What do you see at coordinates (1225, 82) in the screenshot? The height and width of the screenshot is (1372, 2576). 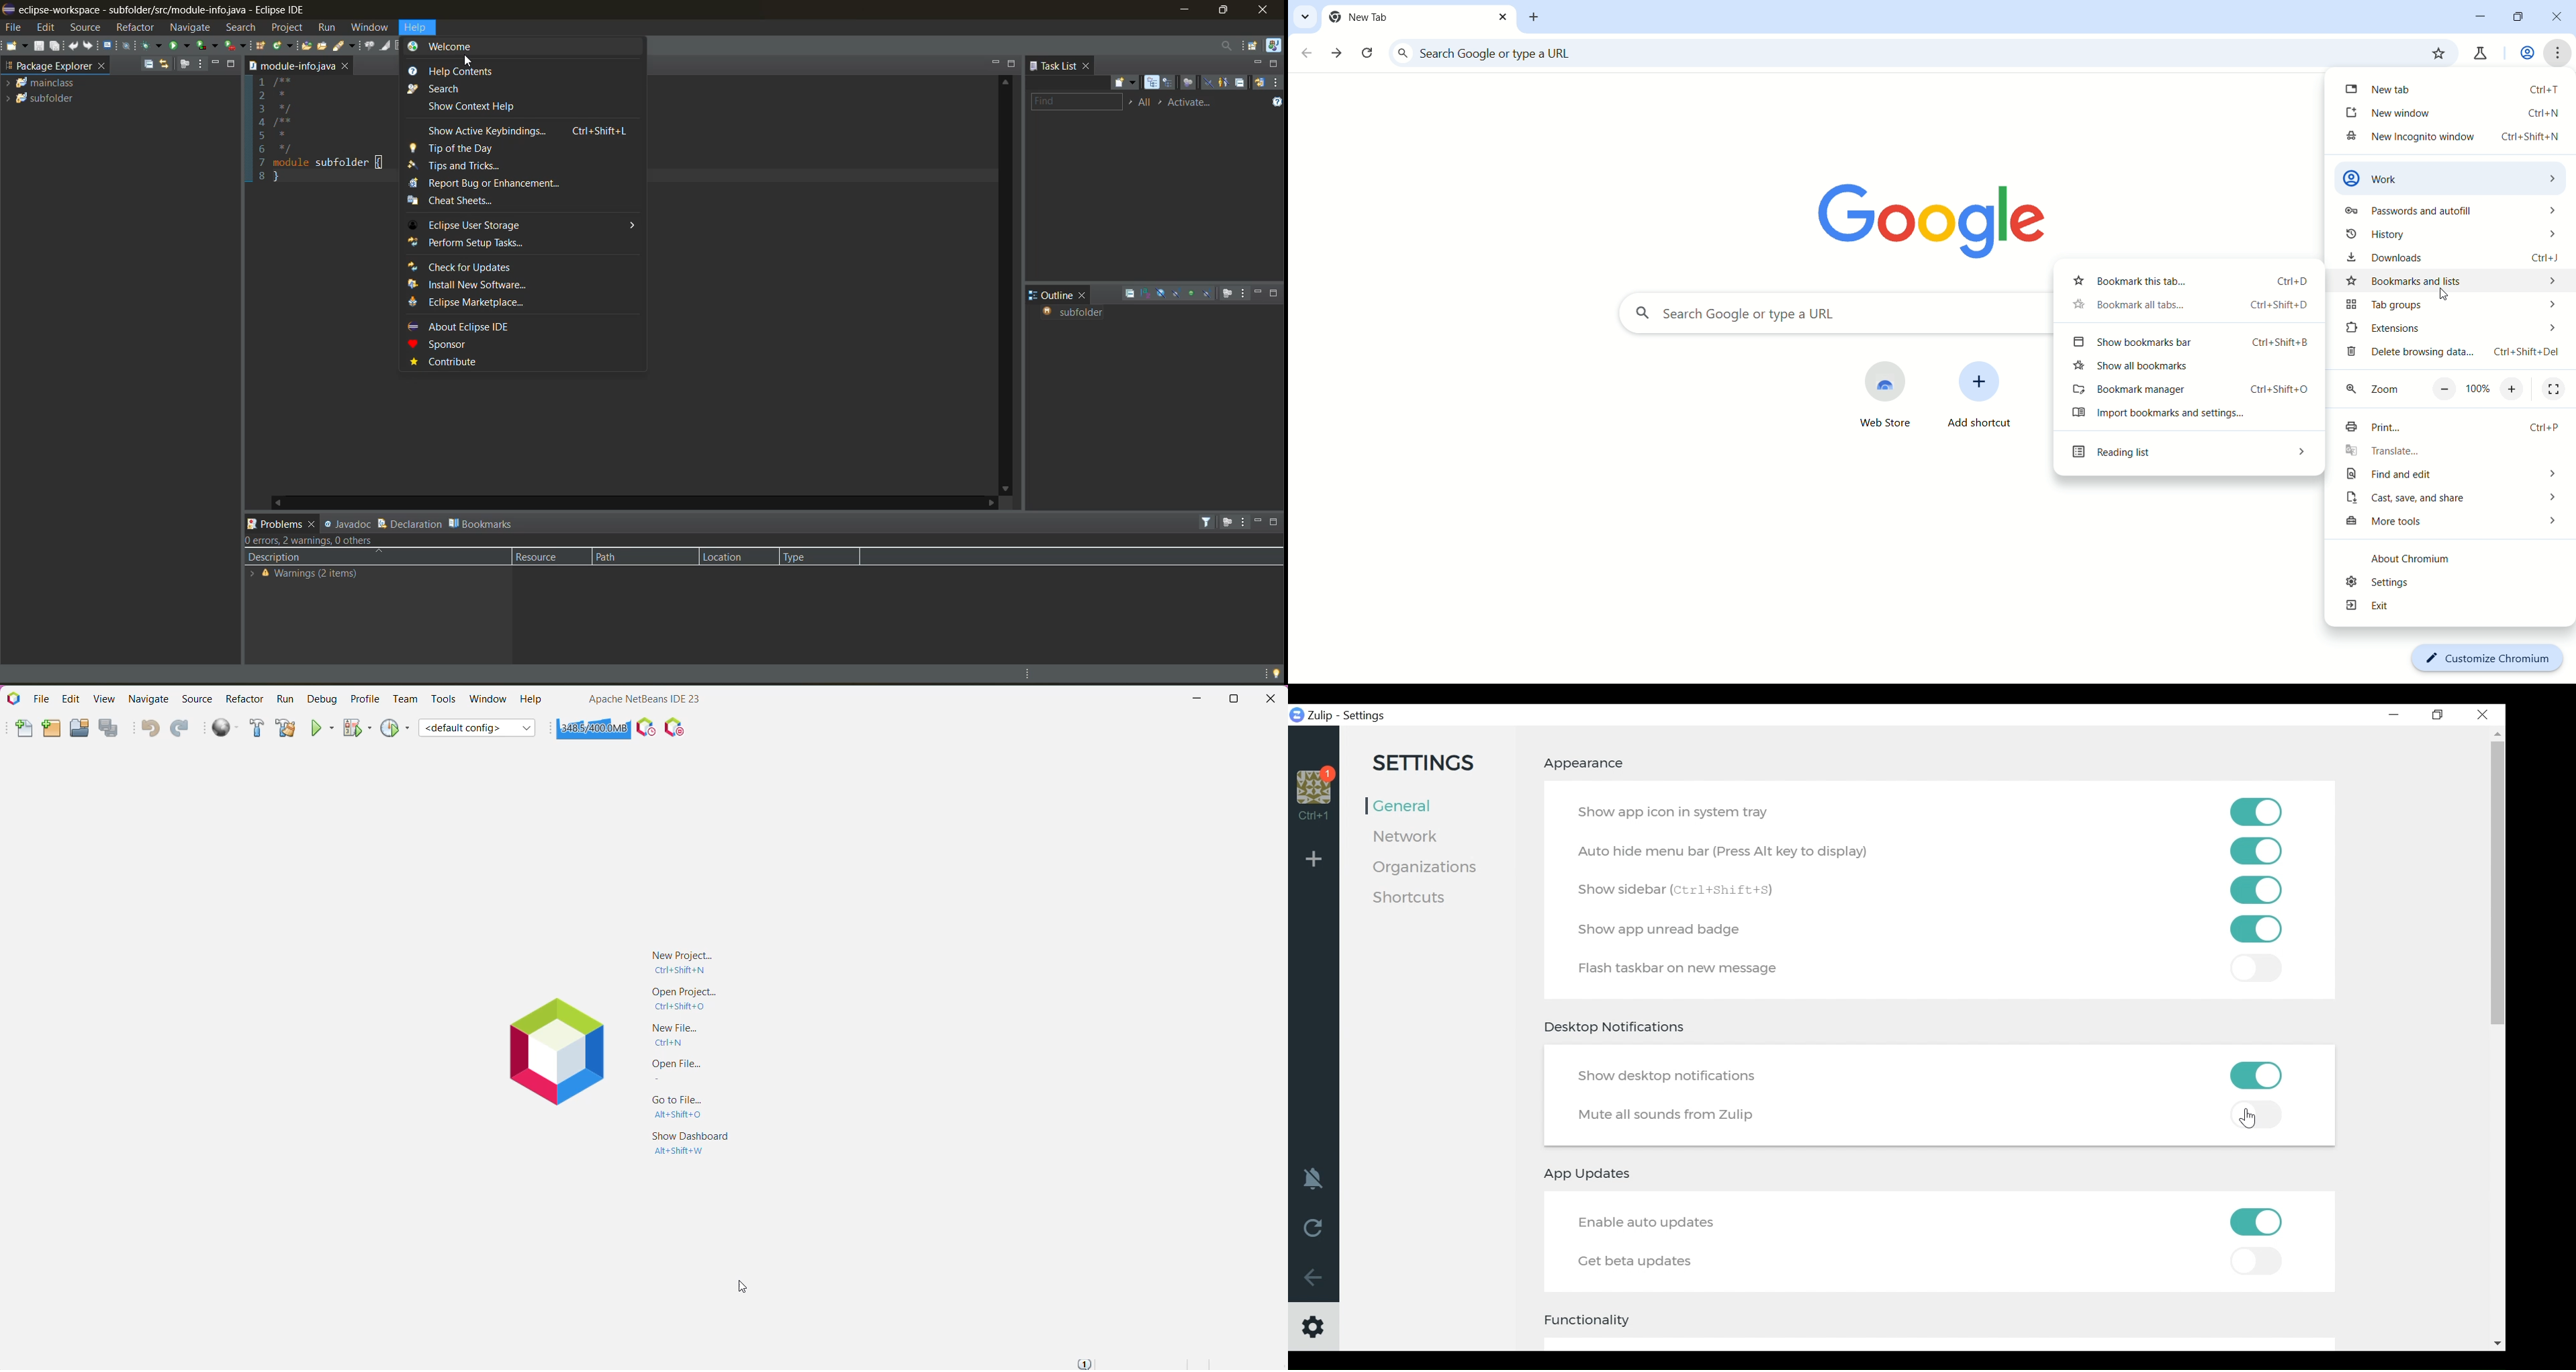 I see `show only my tasks` at bounding box center [1225, 82].